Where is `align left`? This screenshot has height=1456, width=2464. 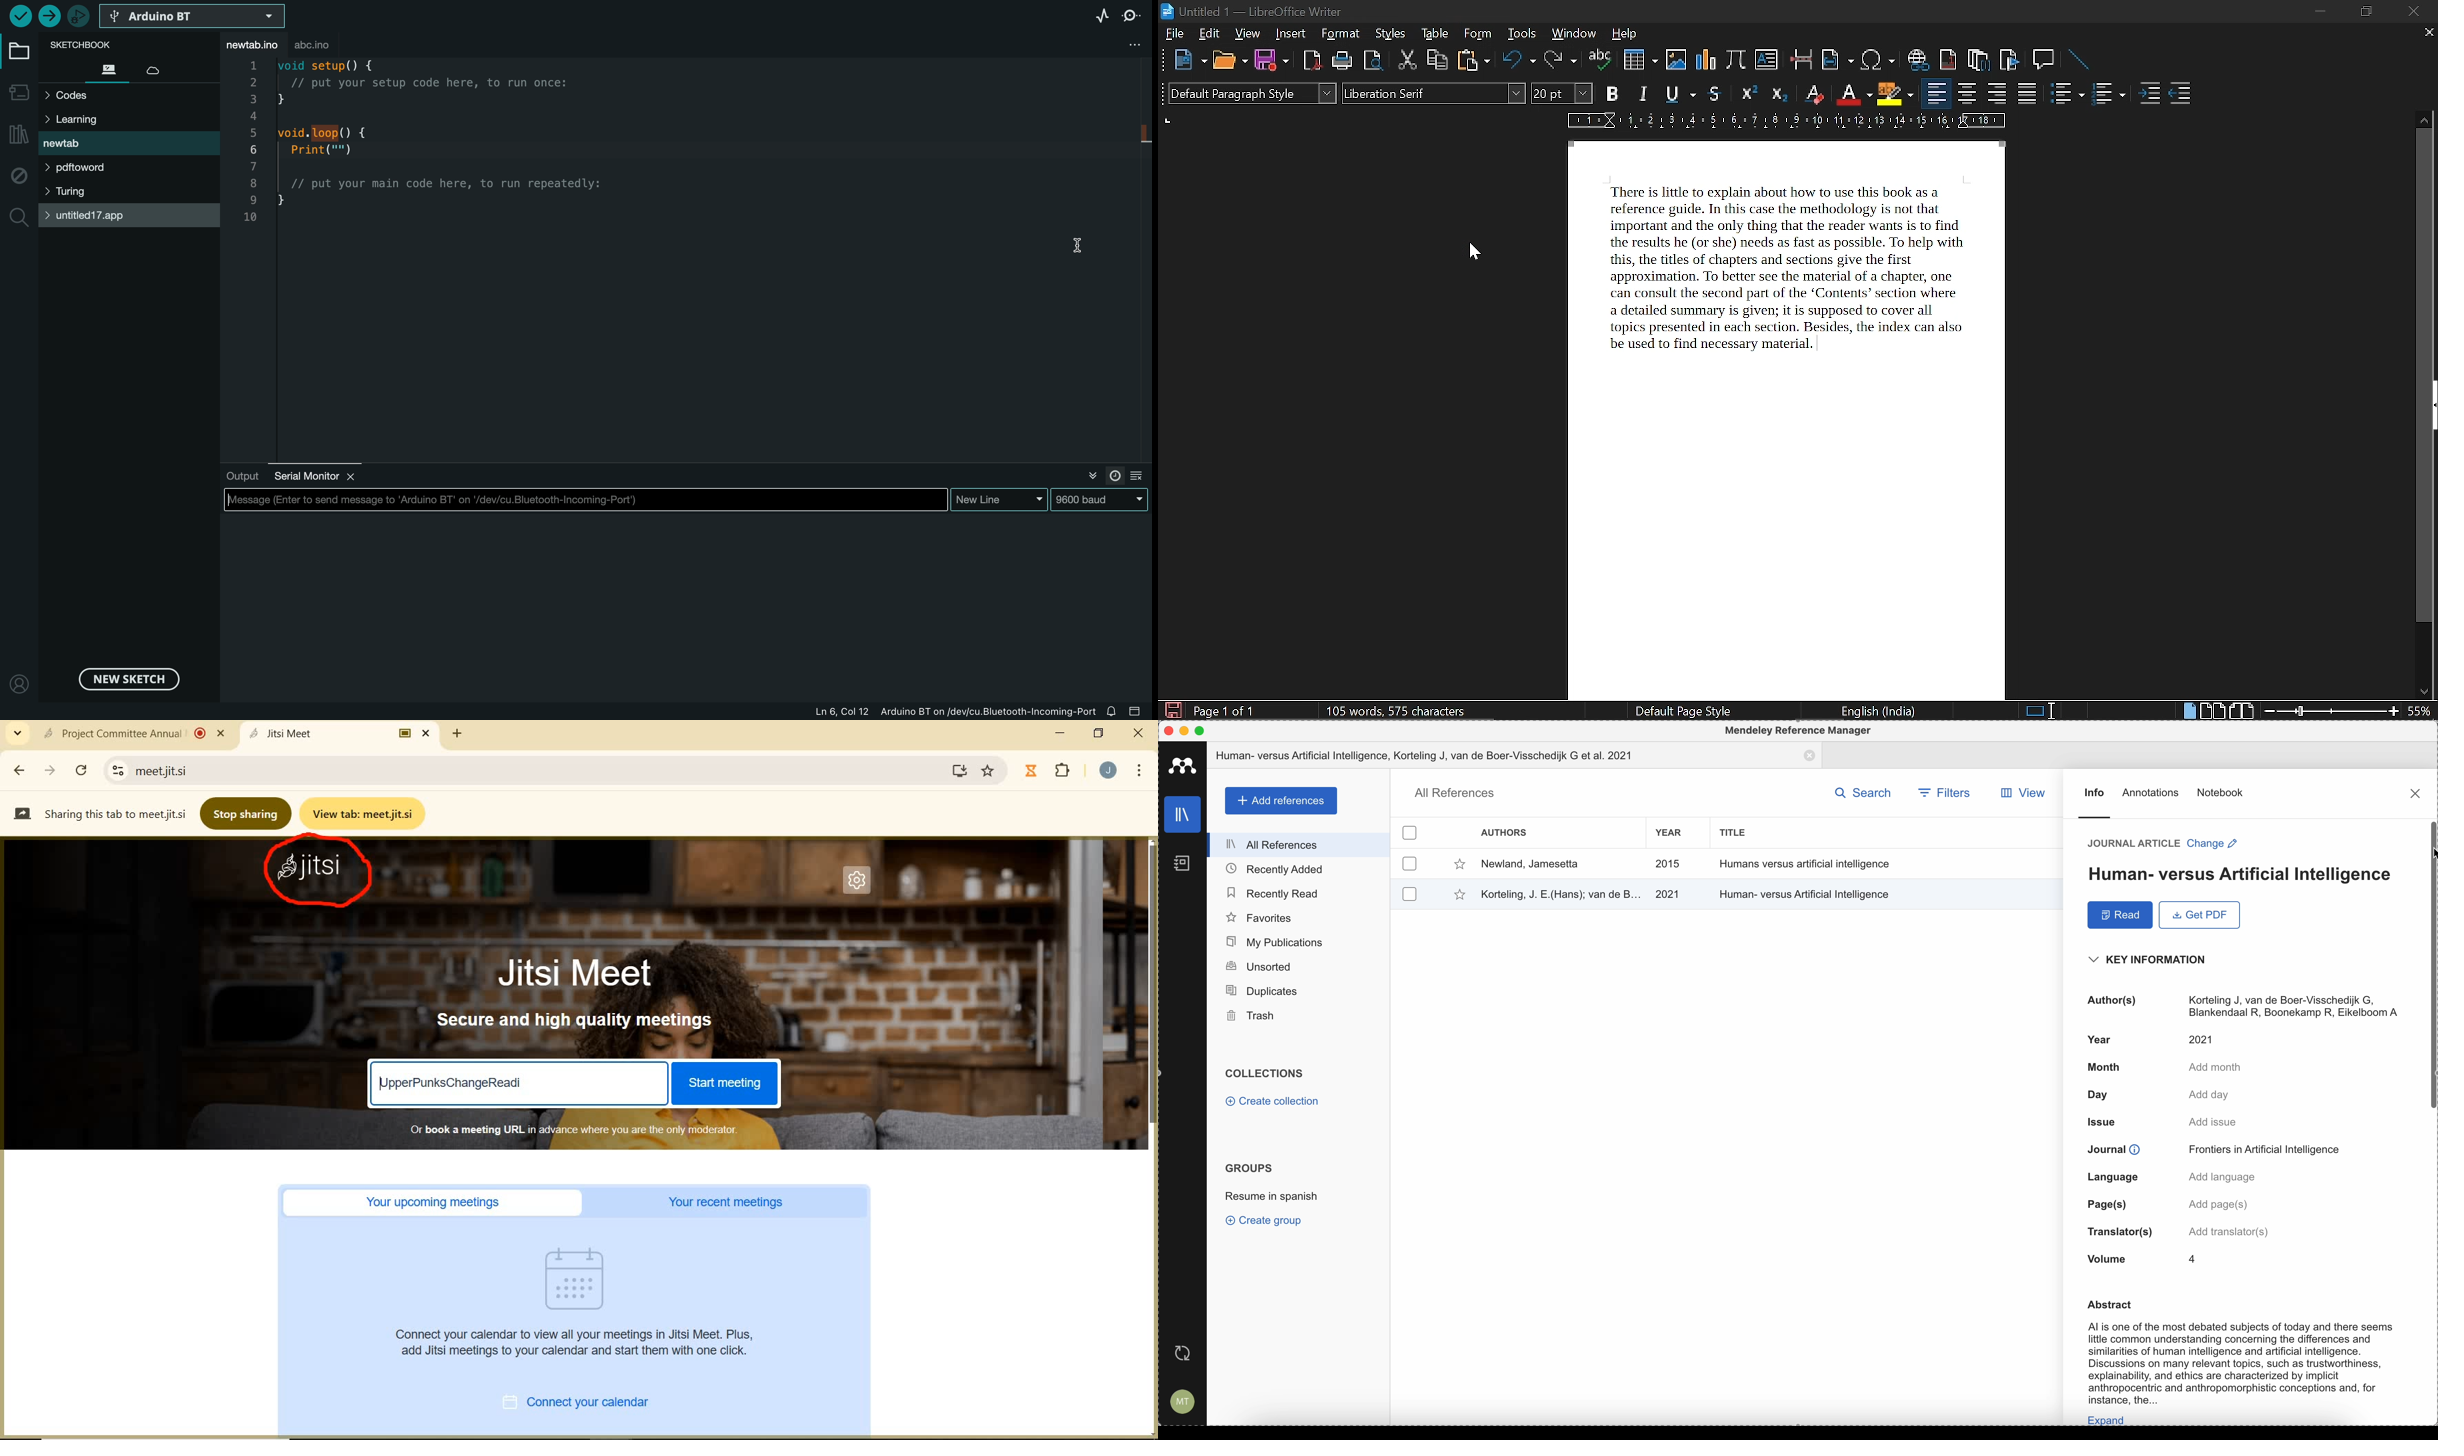 align left is located at coordinates (1937, 93).